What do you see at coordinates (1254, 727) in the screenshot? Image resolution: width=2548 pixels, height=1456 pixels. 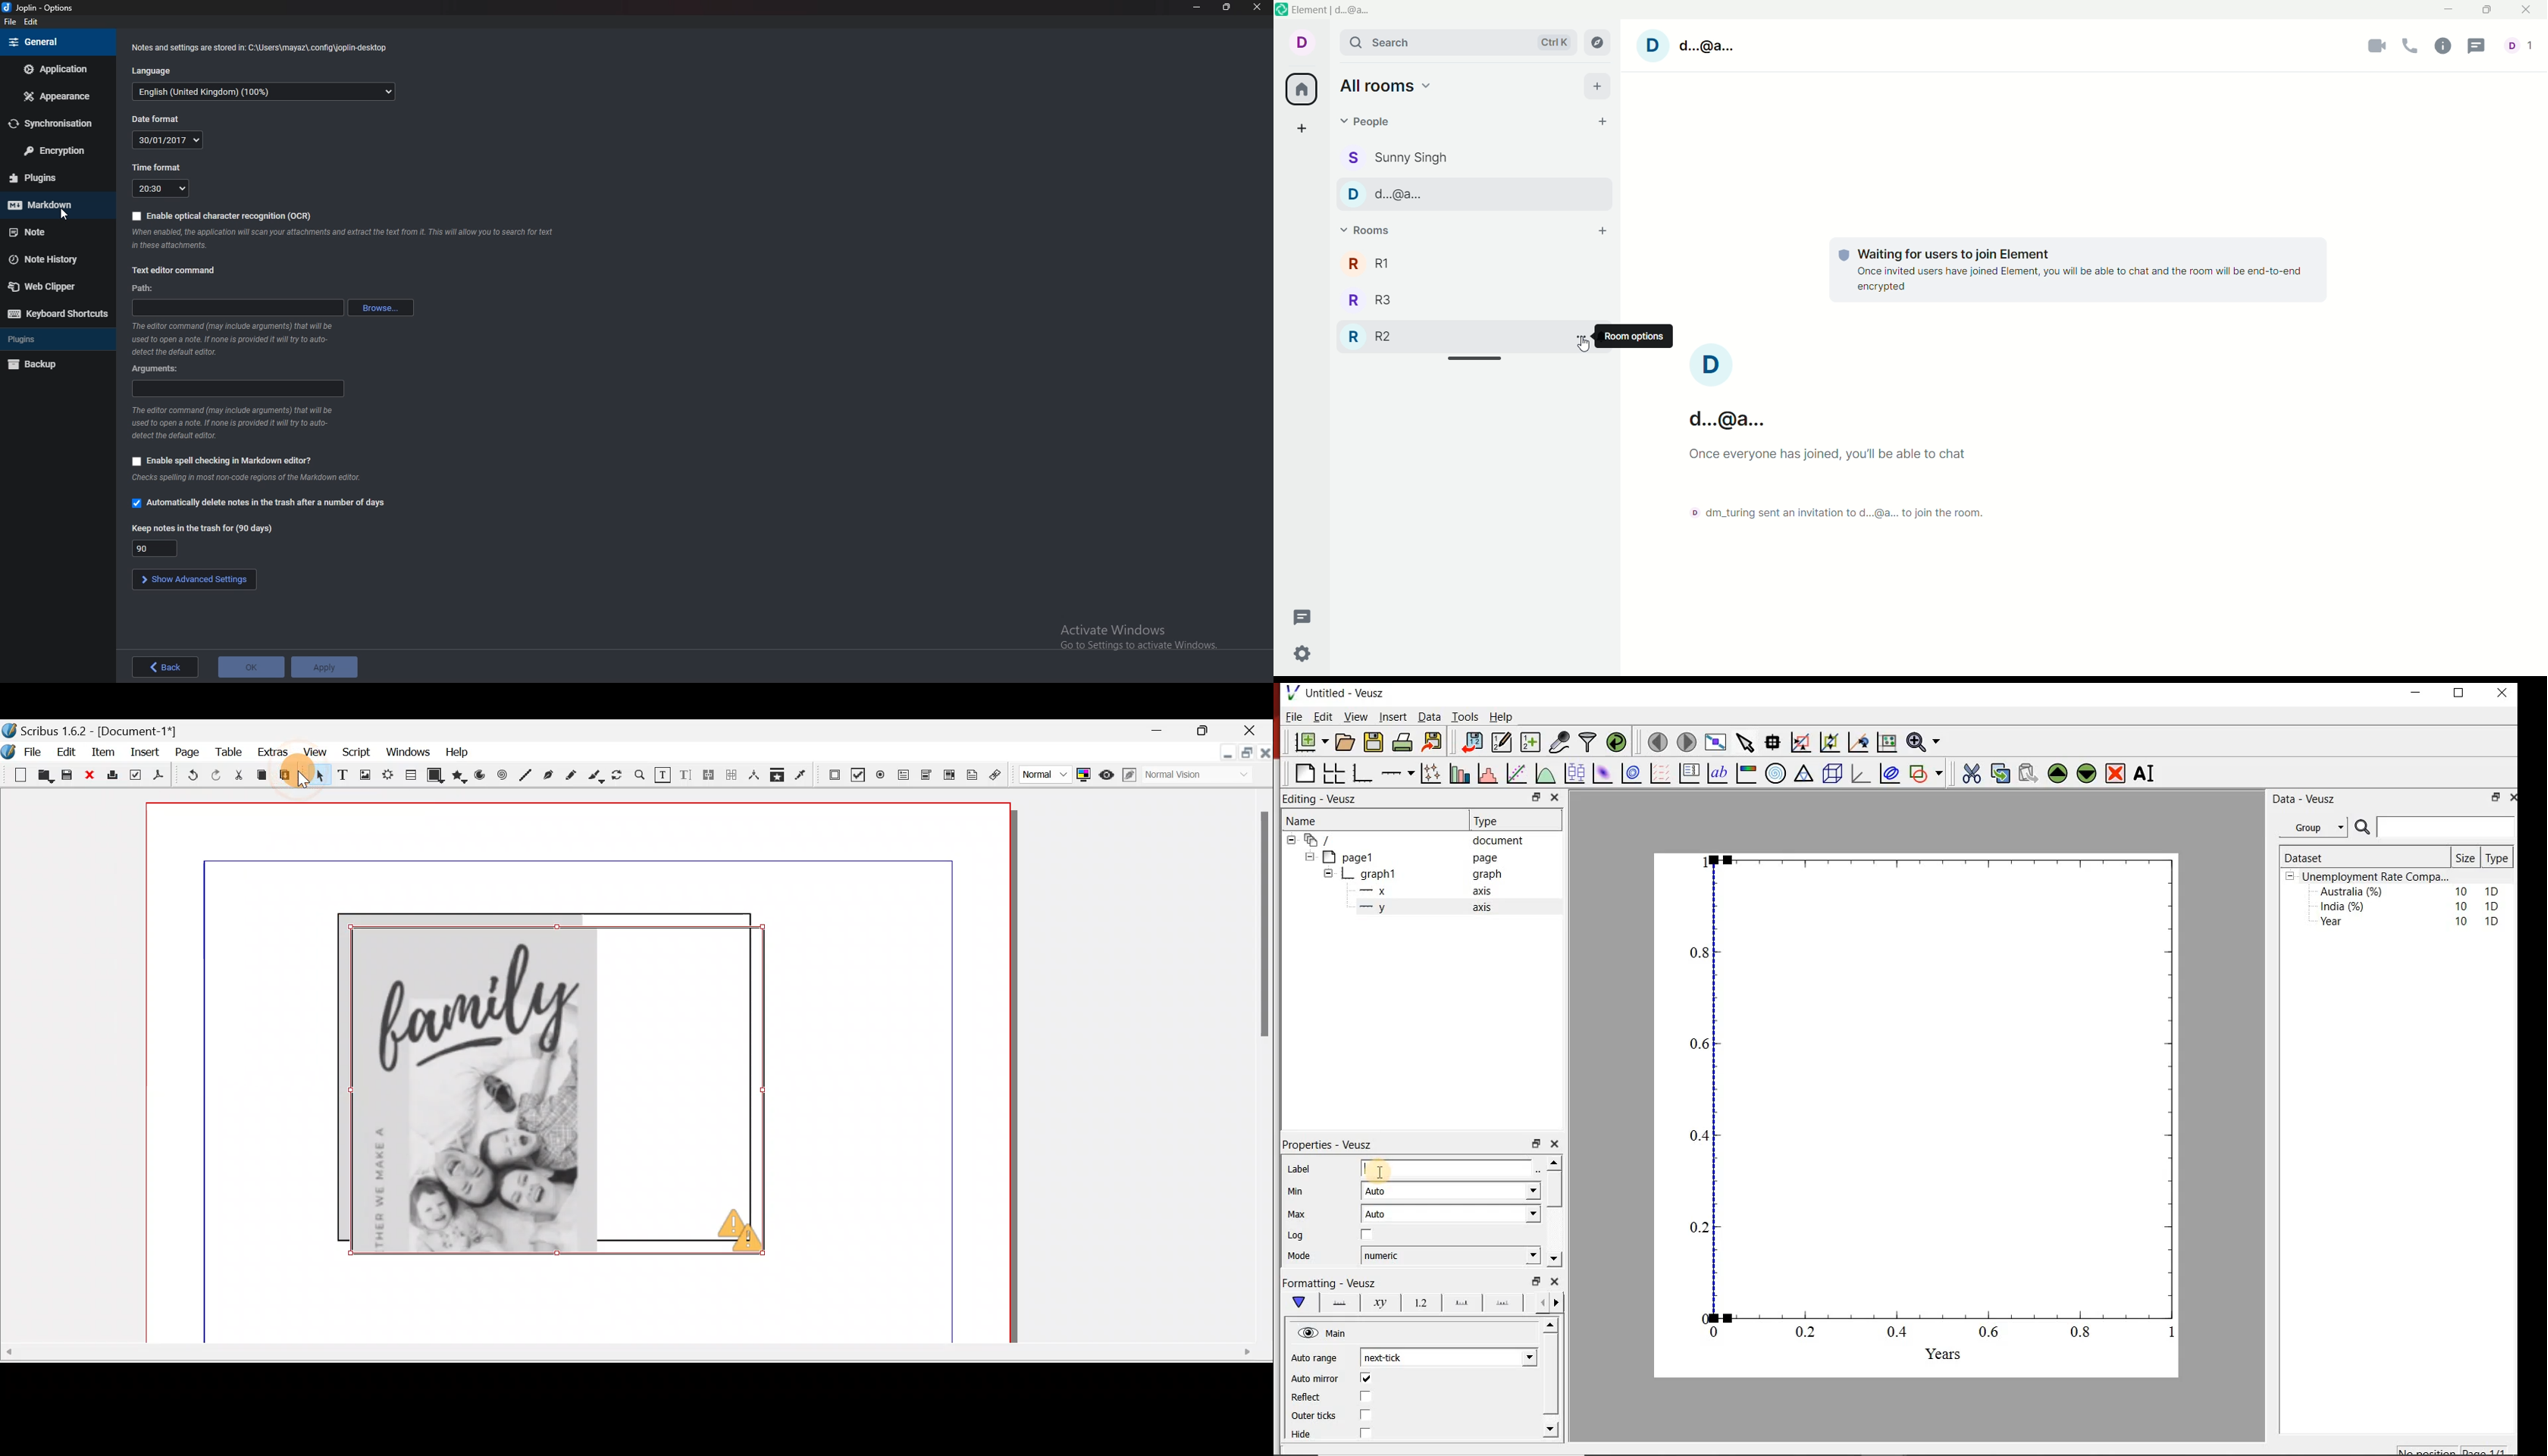 I see `Close` at bounding box center [1254, 727].